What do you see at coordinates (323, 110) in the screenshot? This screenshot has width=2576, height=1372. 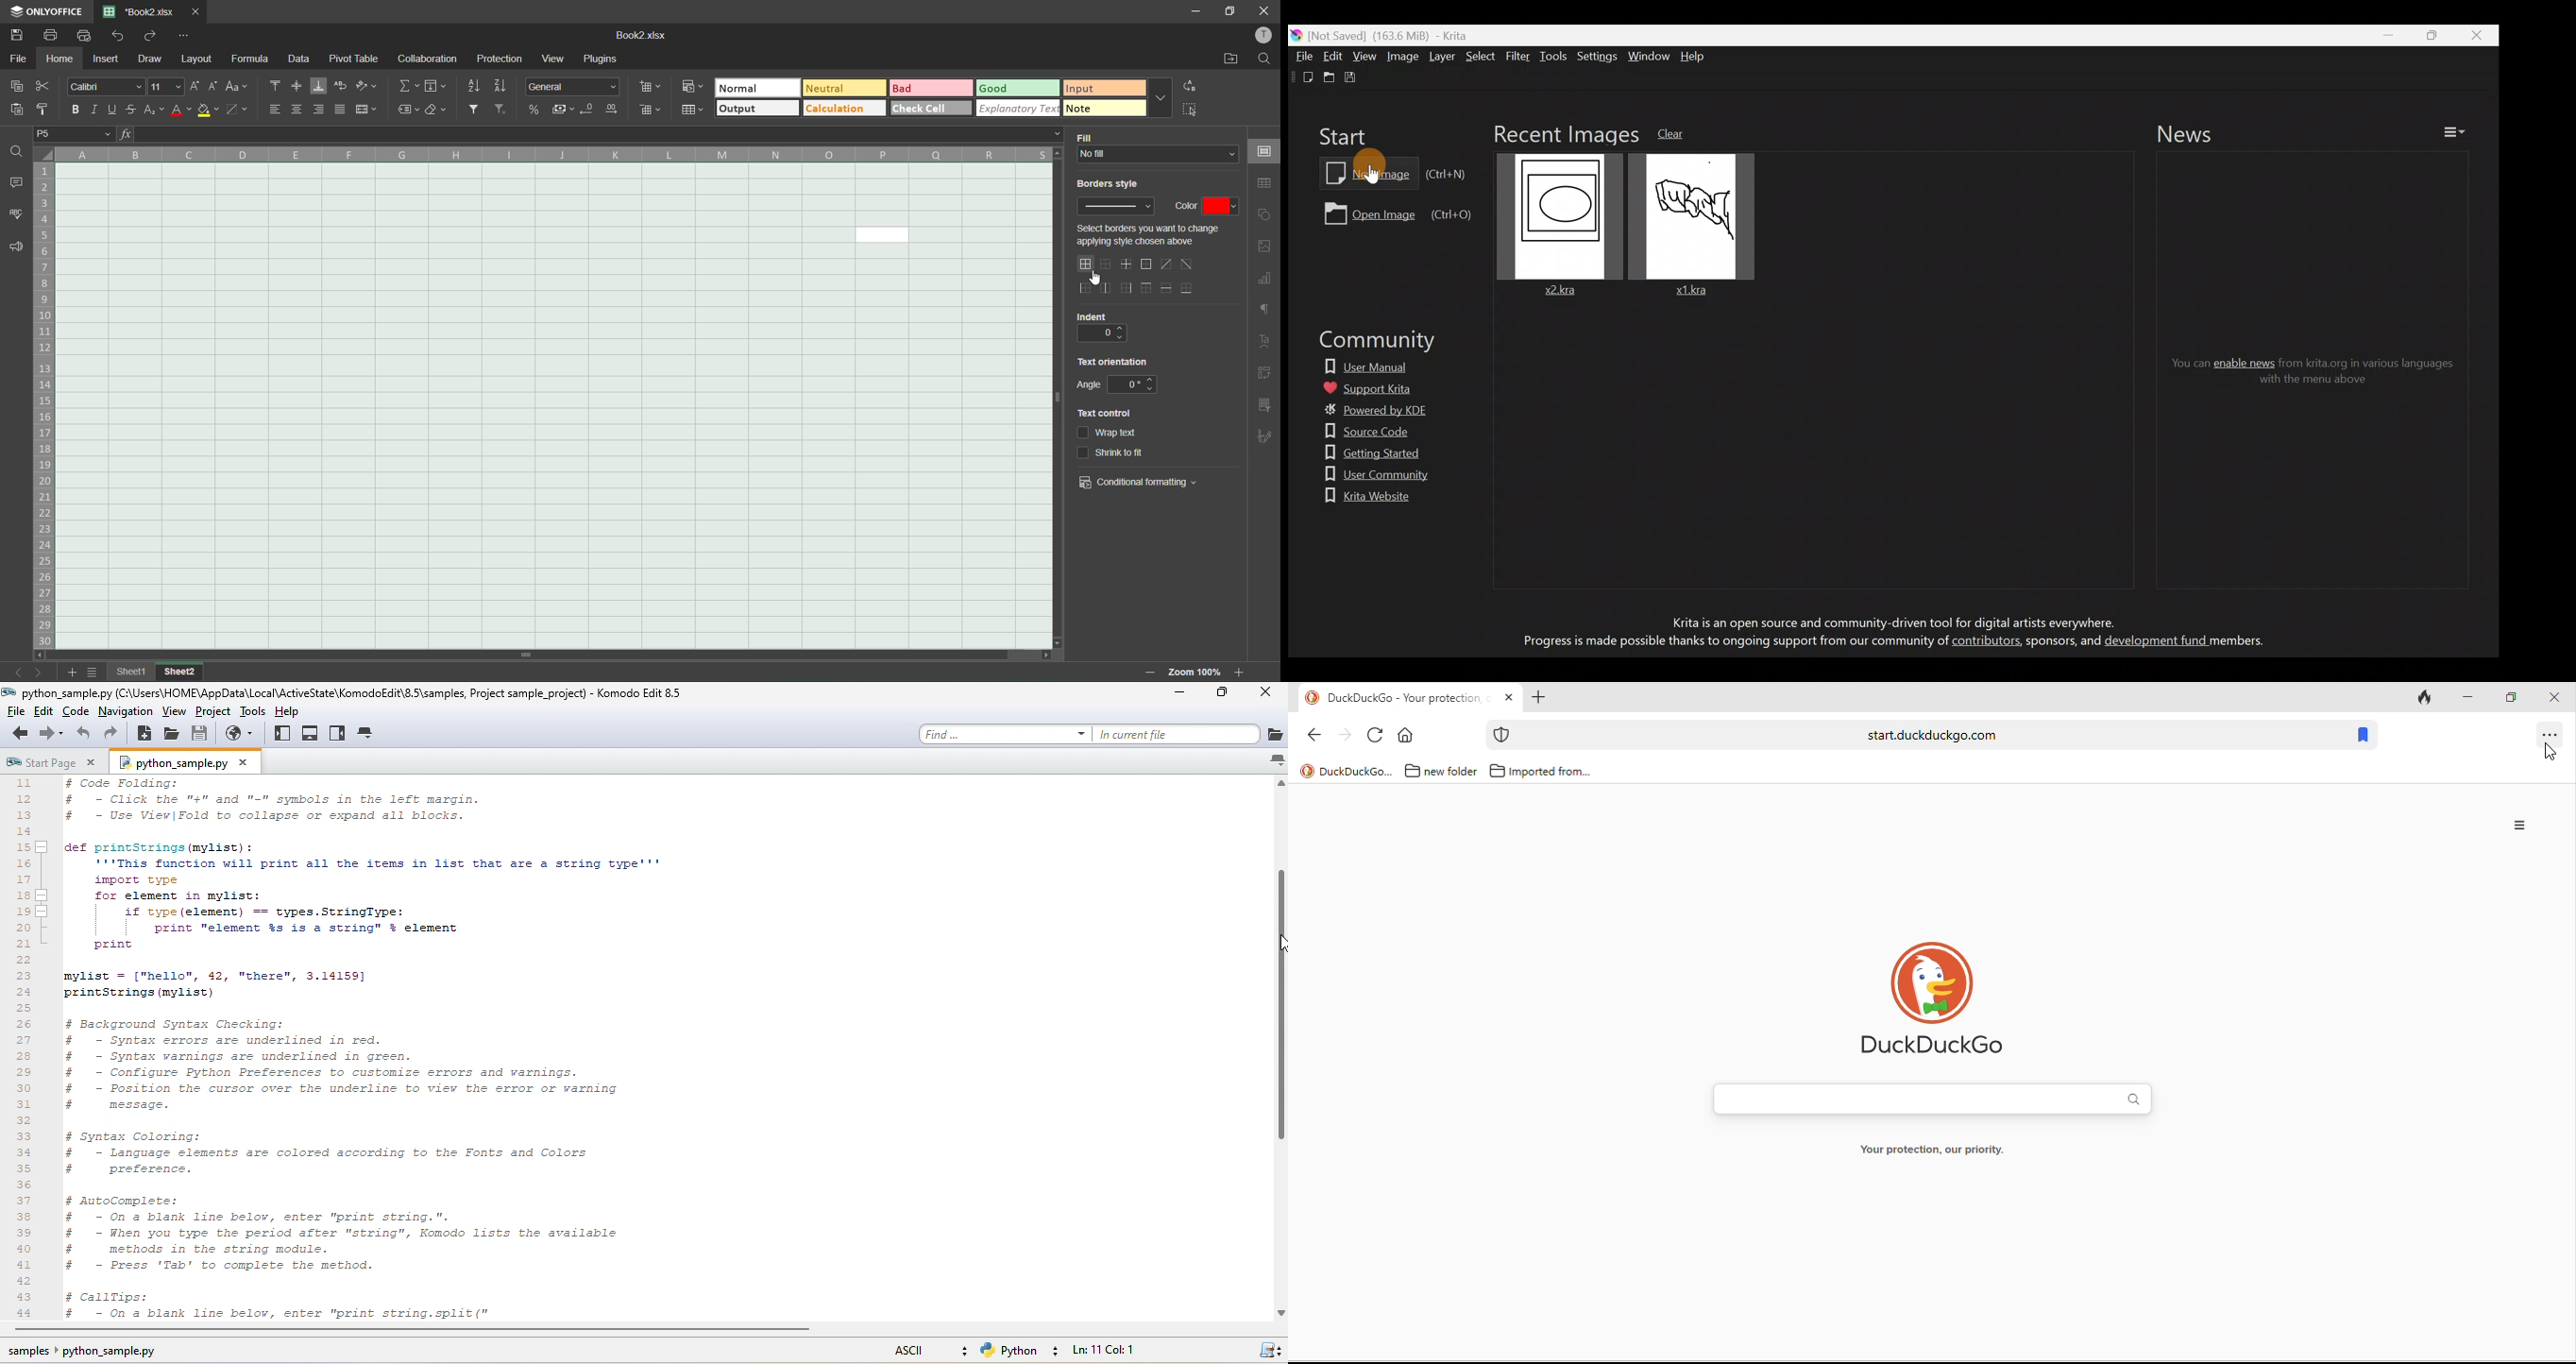 I see `align right` at bounding box center [323, 110].